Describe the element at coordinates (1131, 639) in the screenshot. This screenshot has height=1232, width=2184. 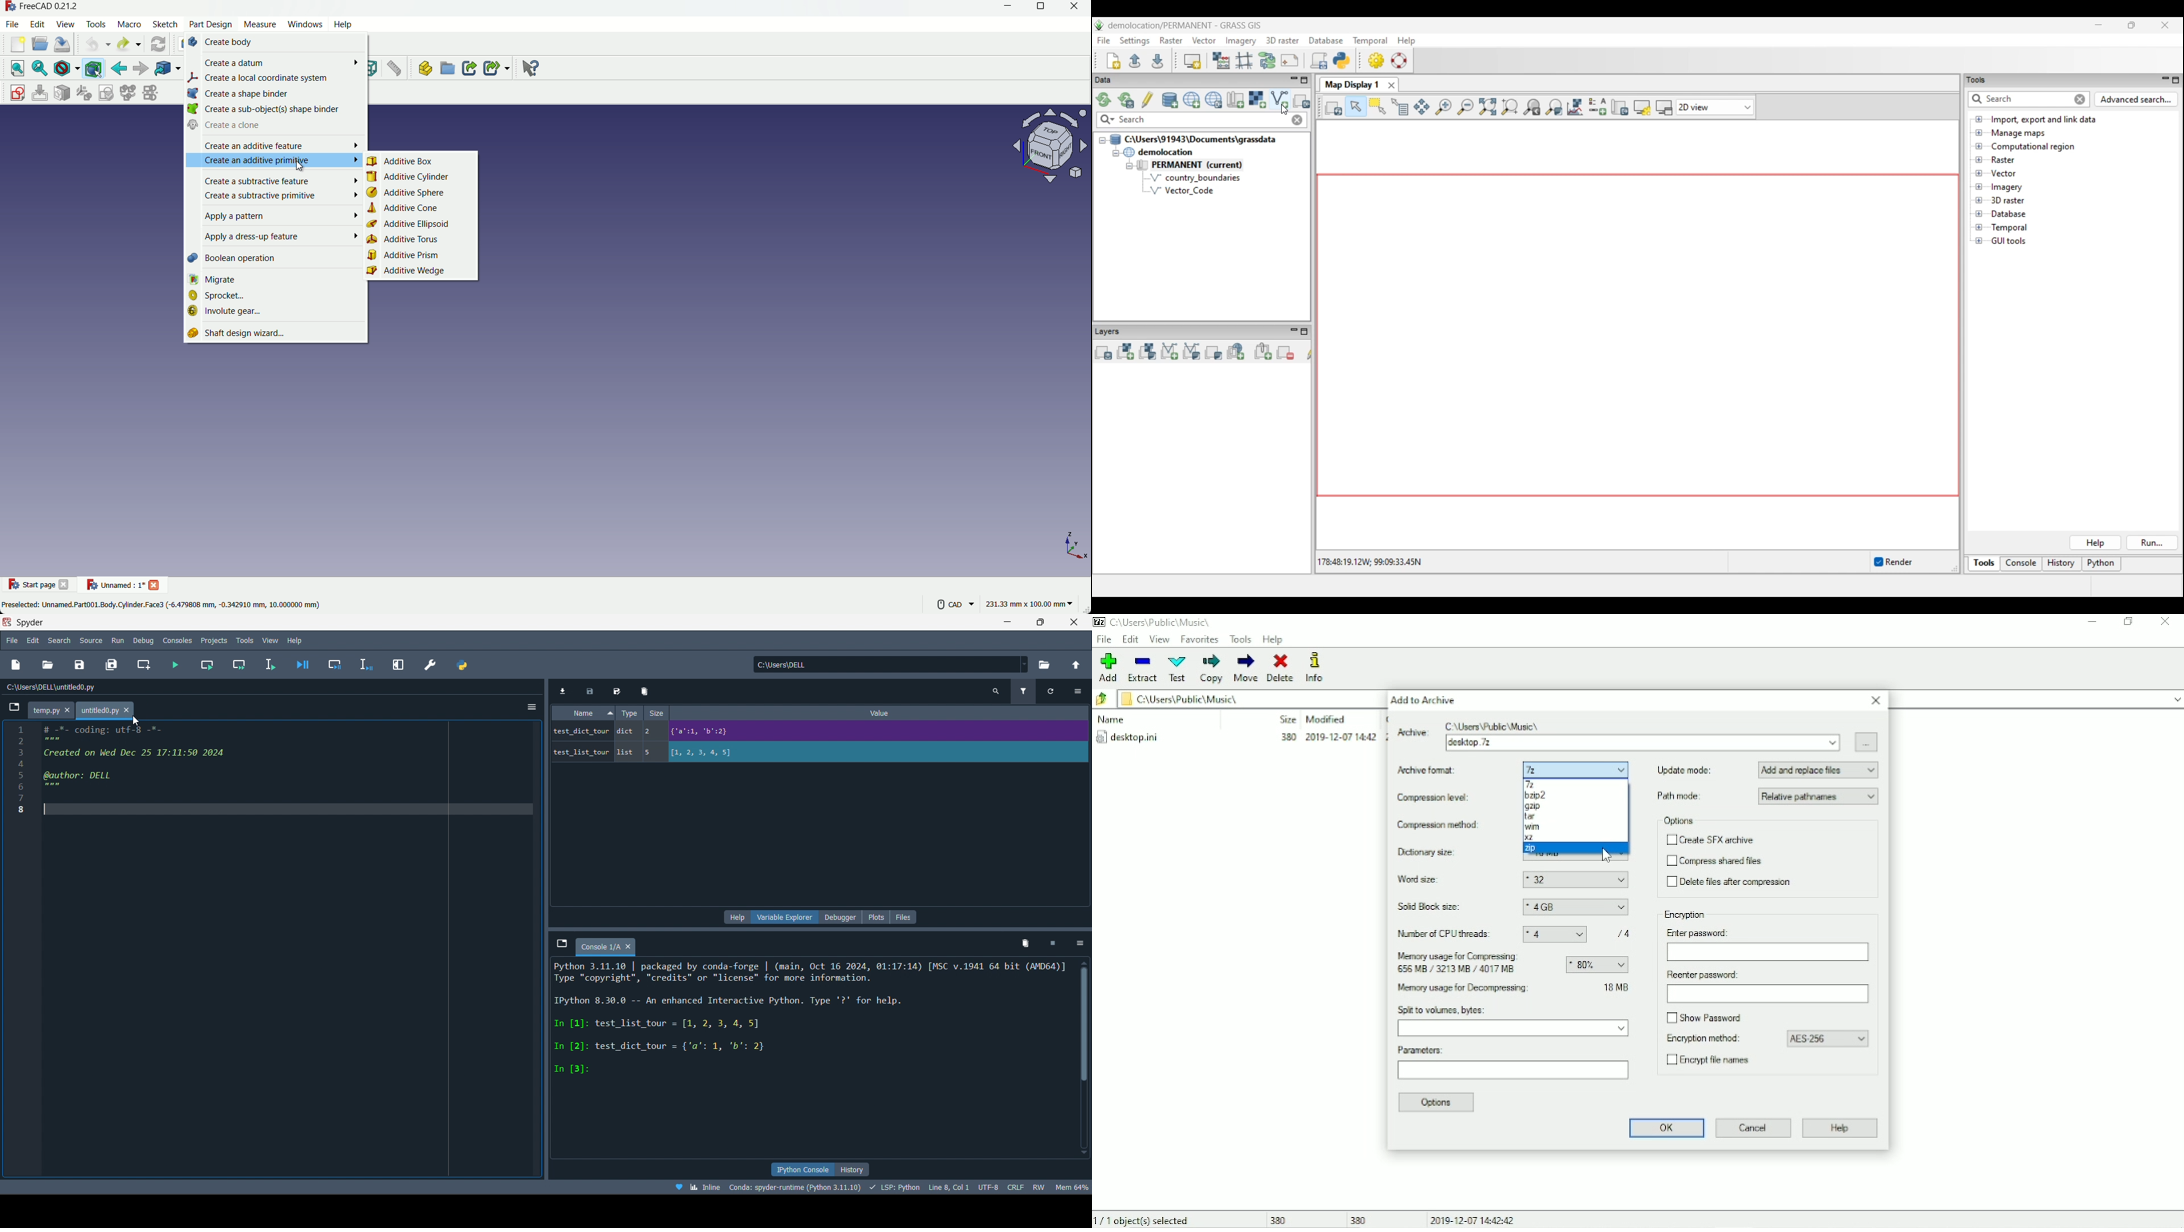
I see `Edit` at that location.